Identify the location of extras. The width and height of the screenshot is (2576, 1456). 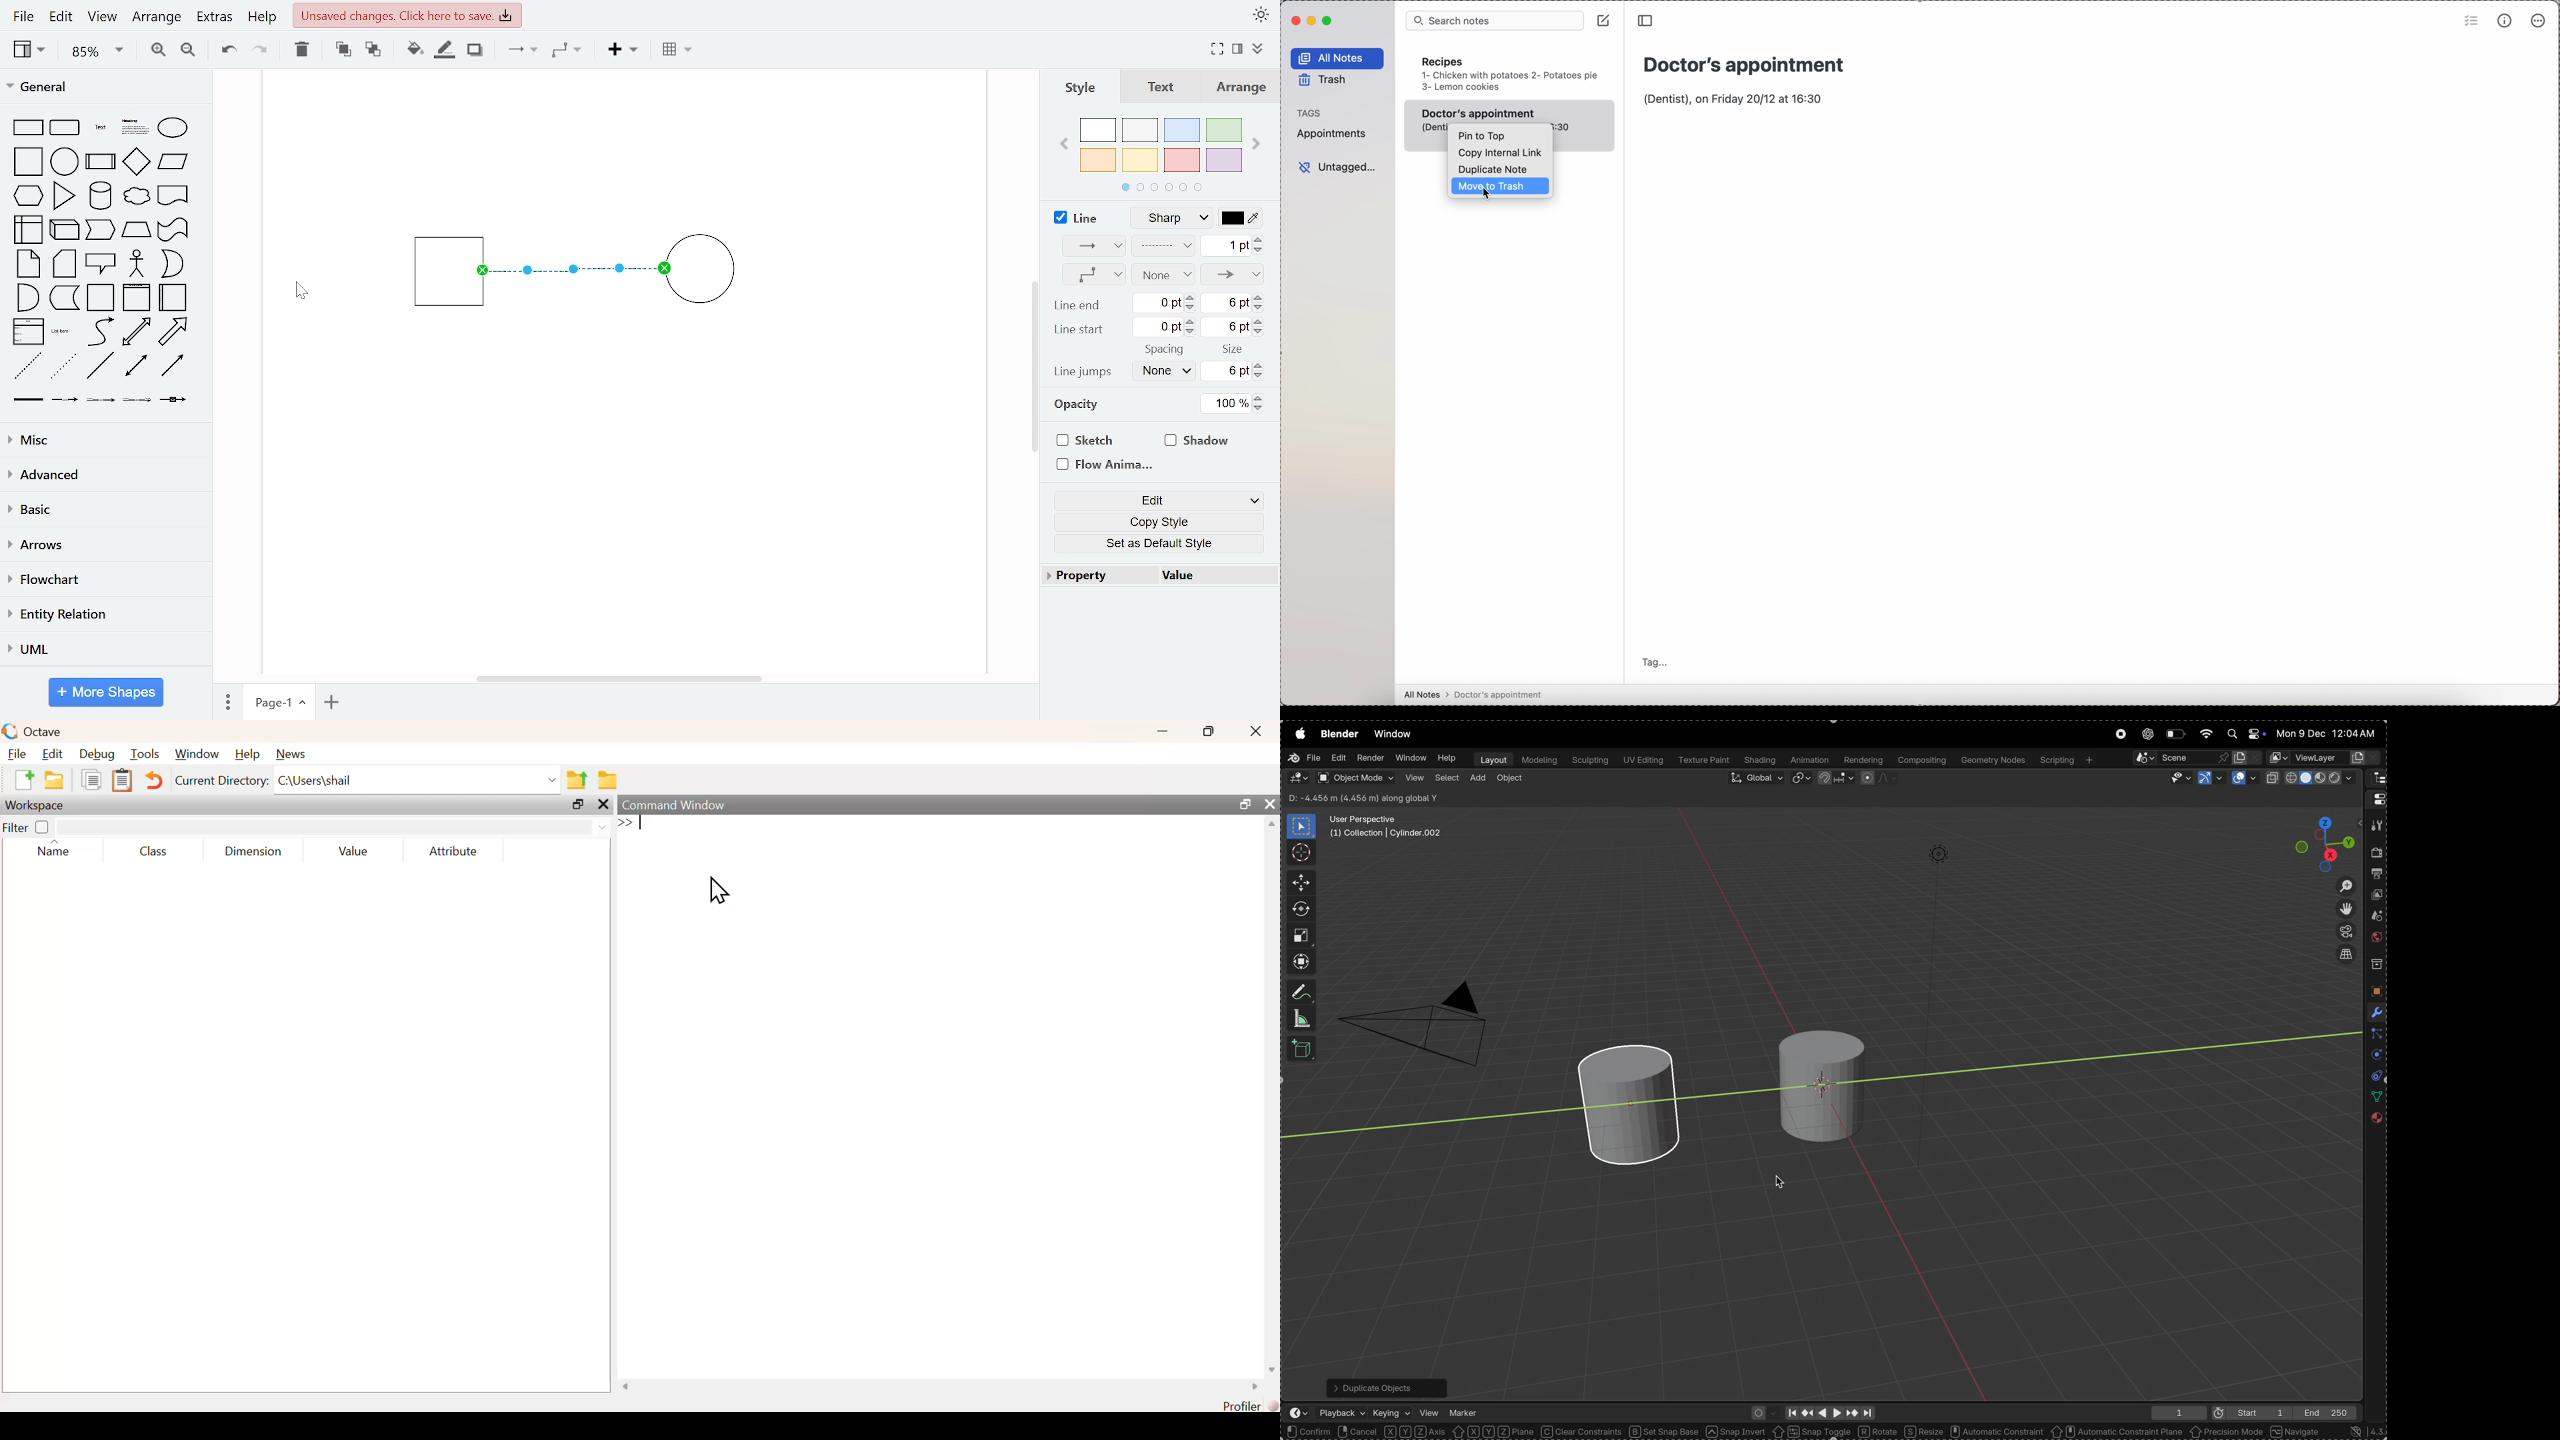
(214, 17).